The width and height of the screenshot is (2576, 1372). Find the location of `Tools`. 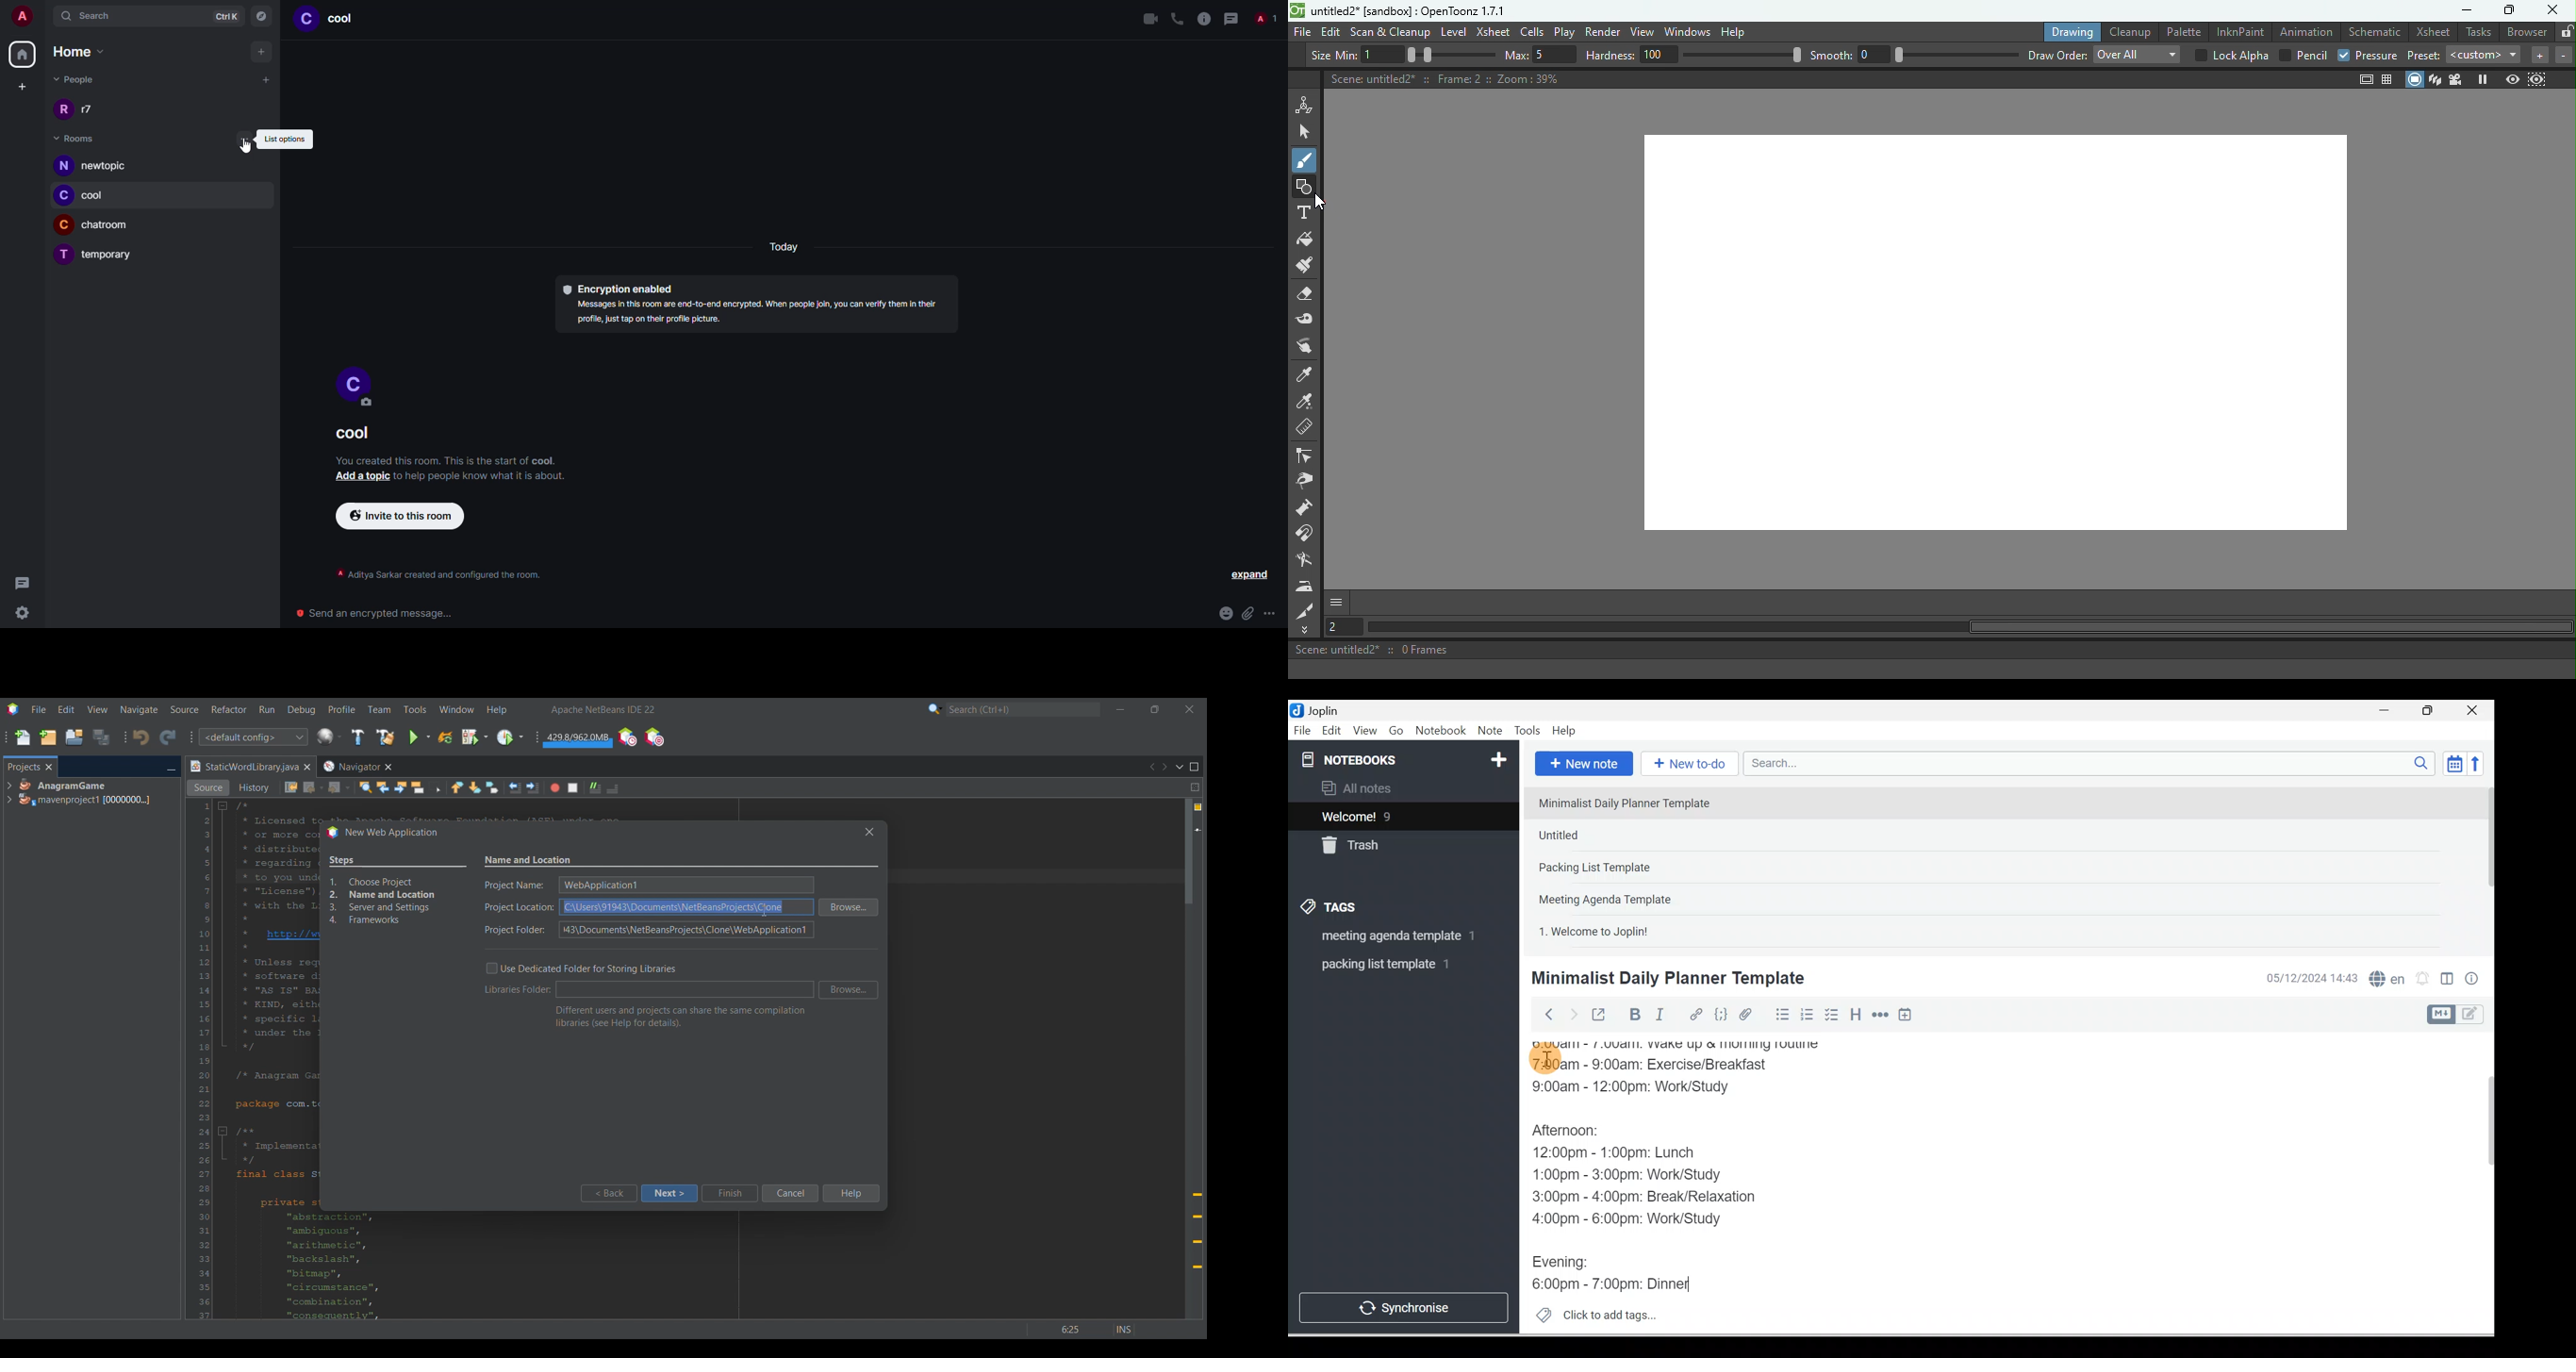

Tools is located at coordinates (1527, 731).